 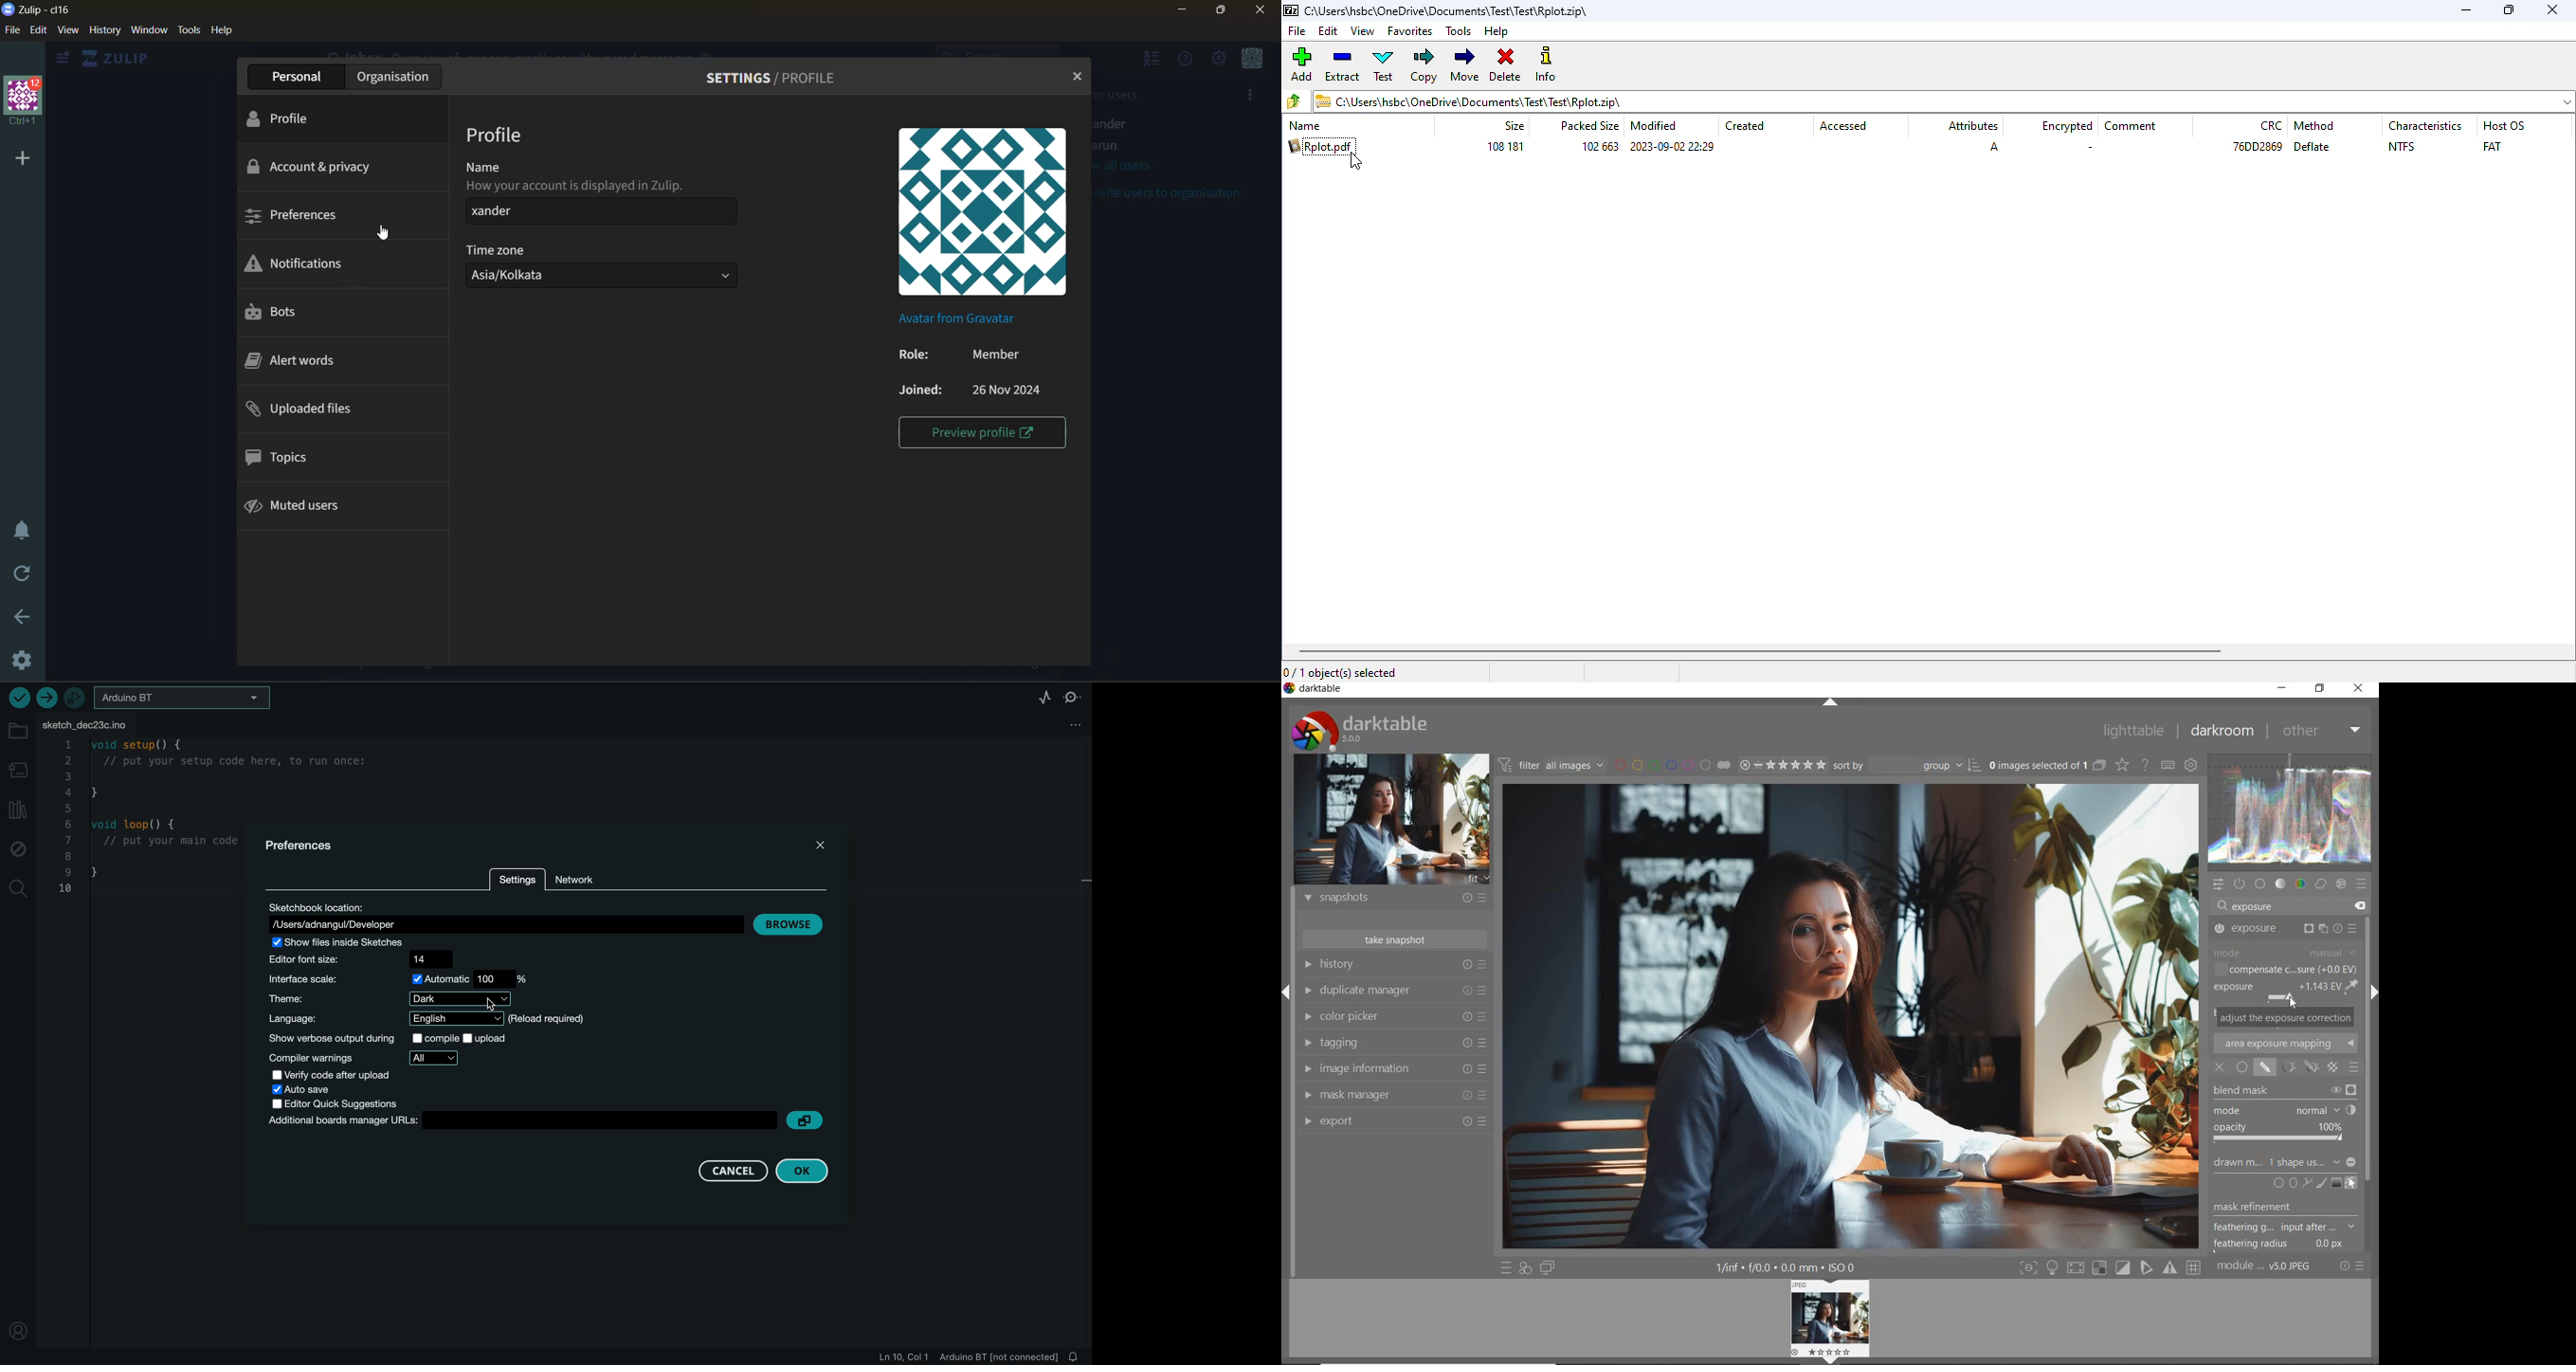 What do you see at coordinates (2321, 1183) in the screenshot?
I see `ADD BRUSH` at bounding box center [2321, 1183].